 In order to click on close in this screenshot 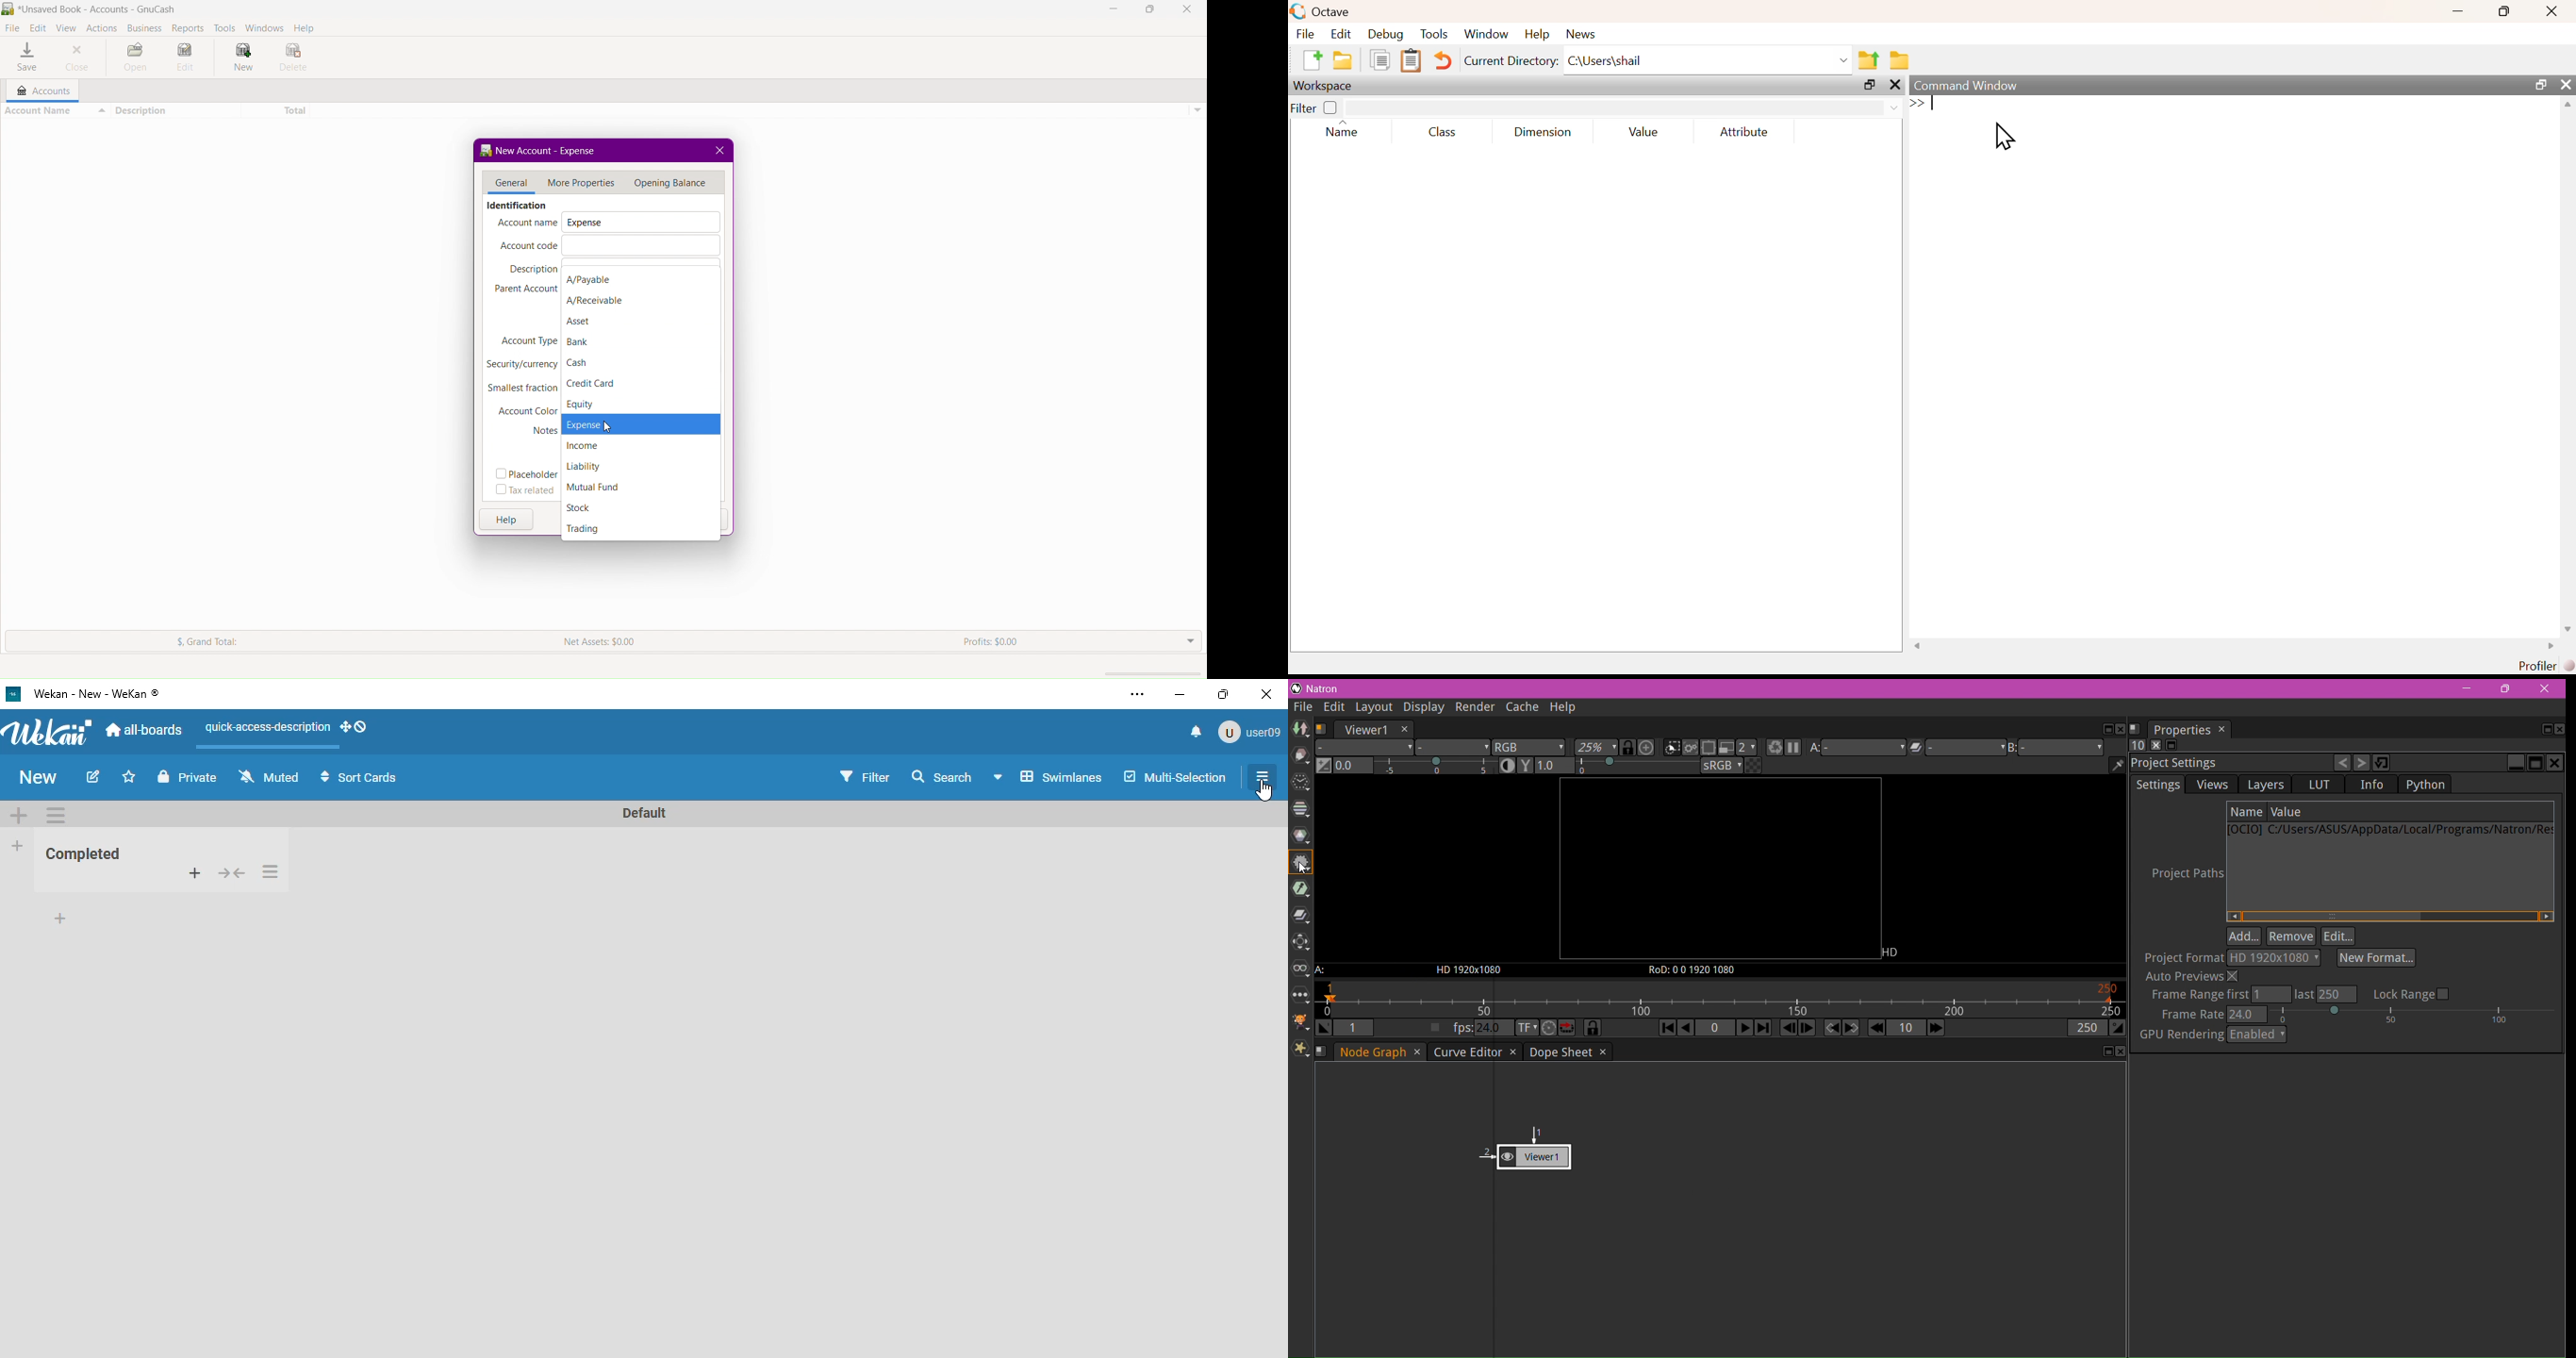, I will do `click(1266, 693)`.